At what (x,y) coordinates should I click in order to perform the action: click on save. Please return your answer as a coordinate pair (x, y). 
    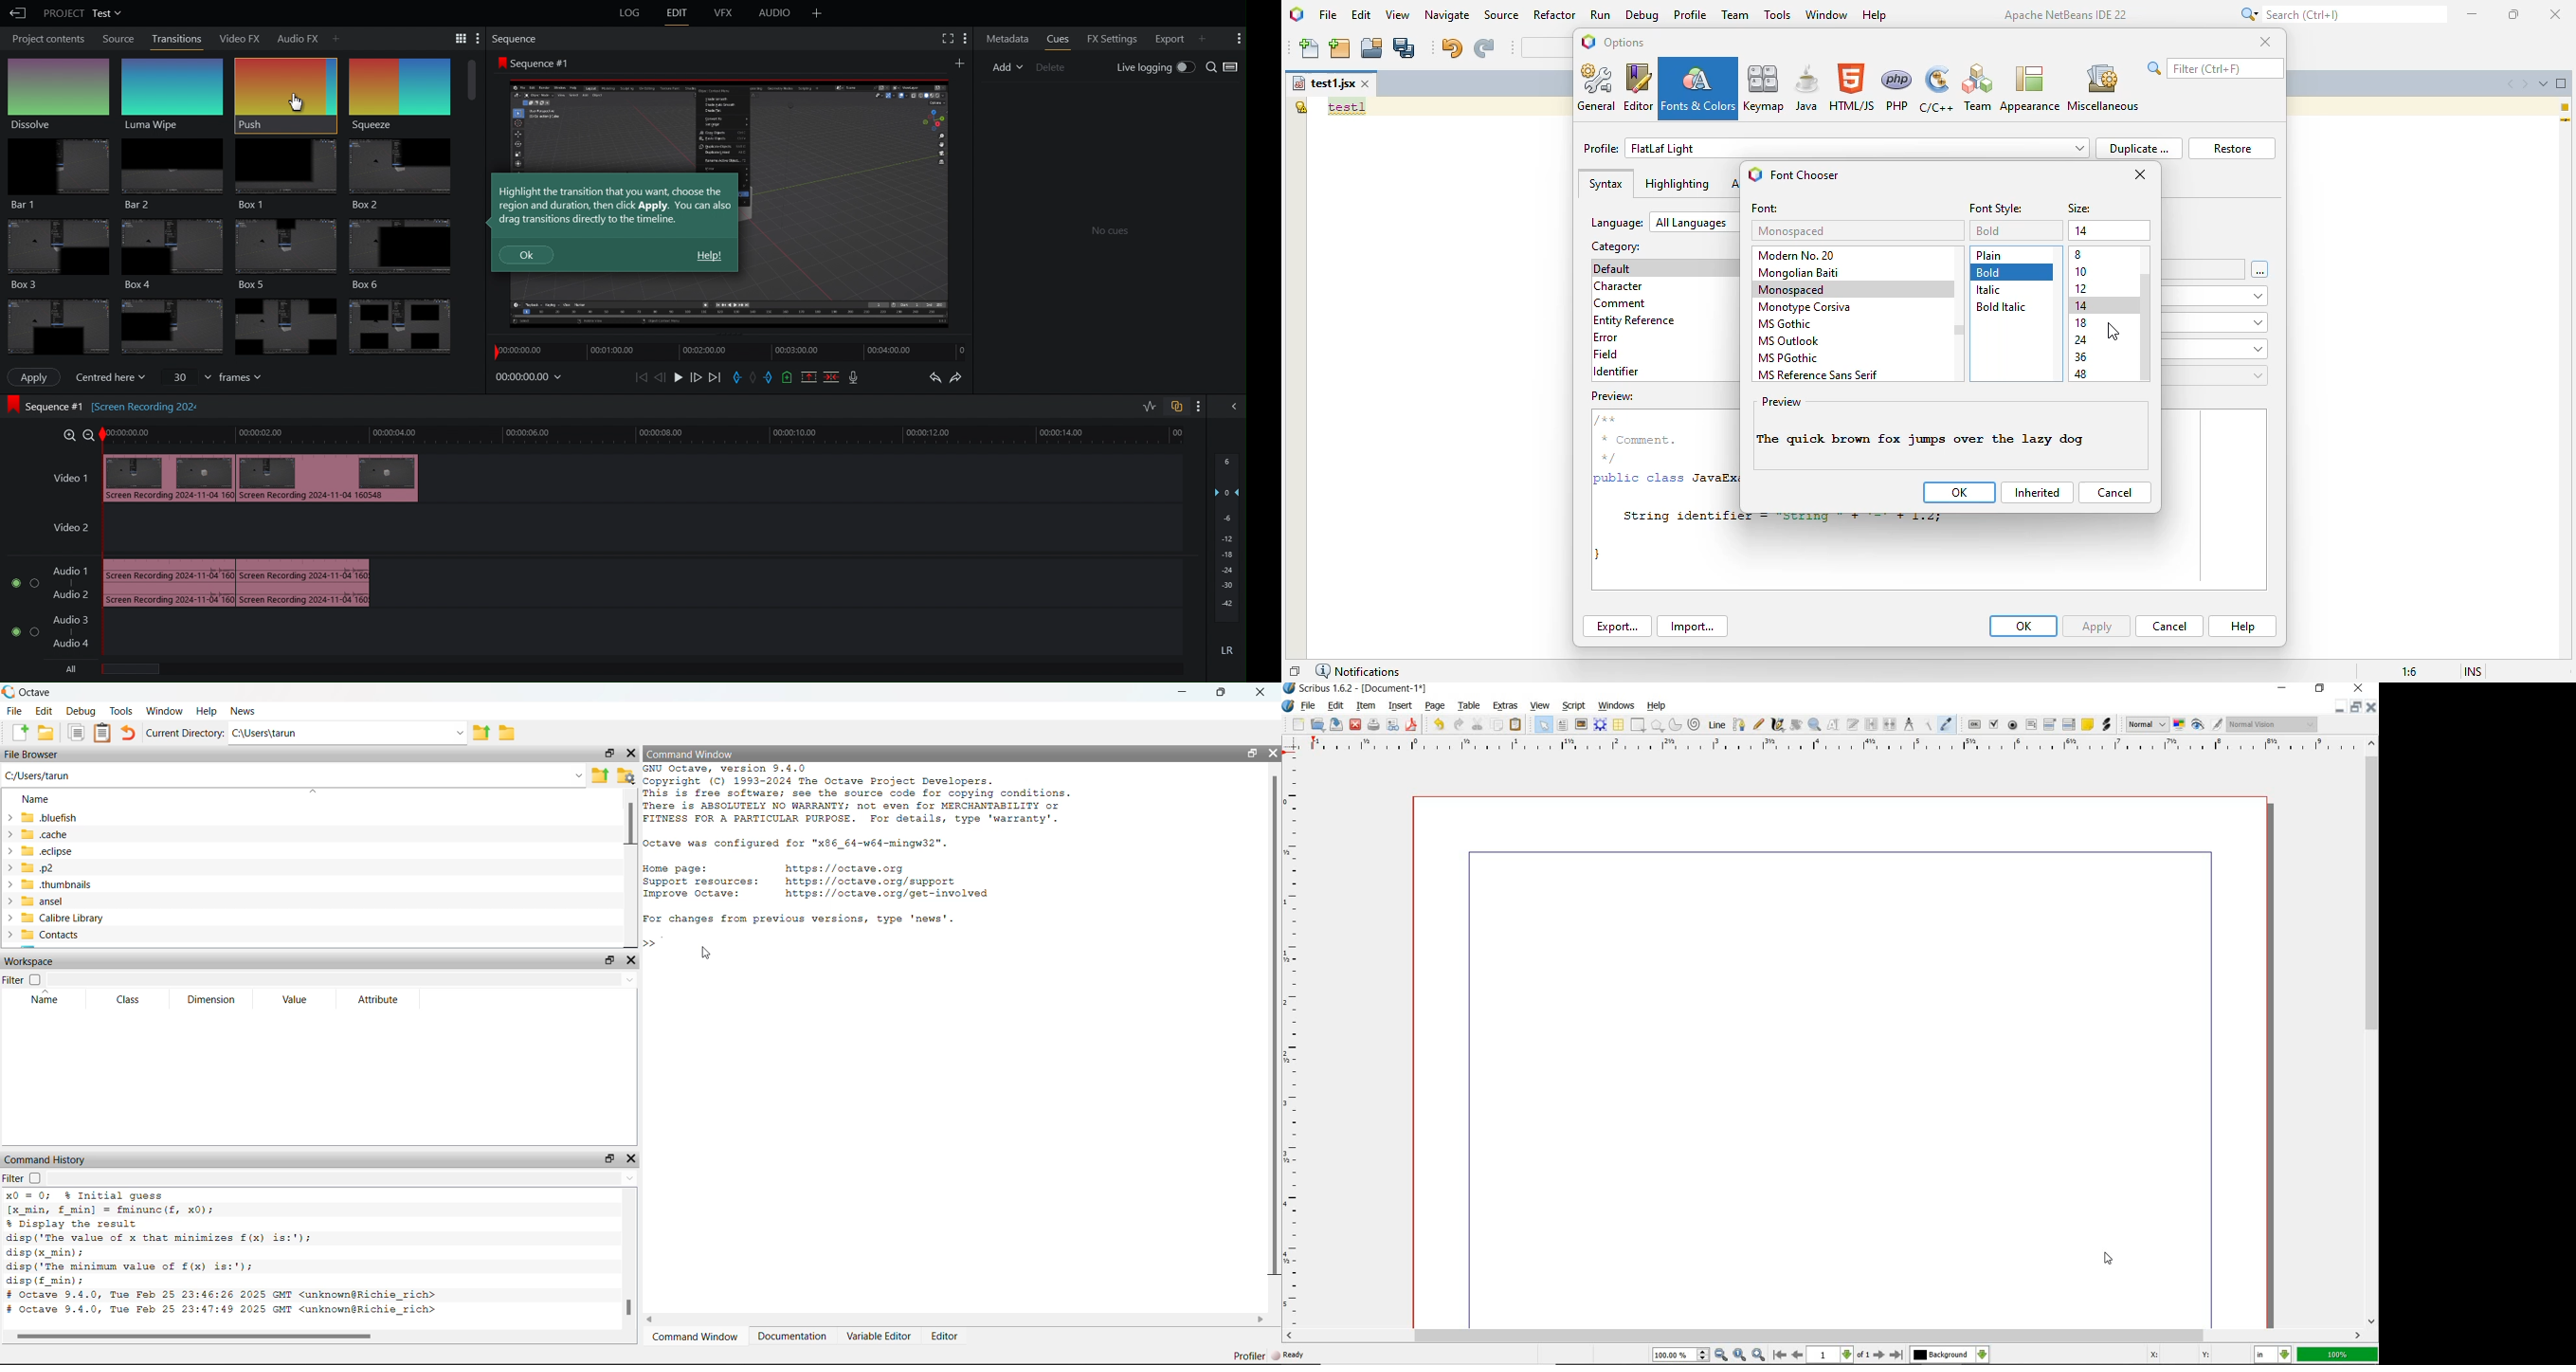
    Looking at the image, I should click on (1334, 724).